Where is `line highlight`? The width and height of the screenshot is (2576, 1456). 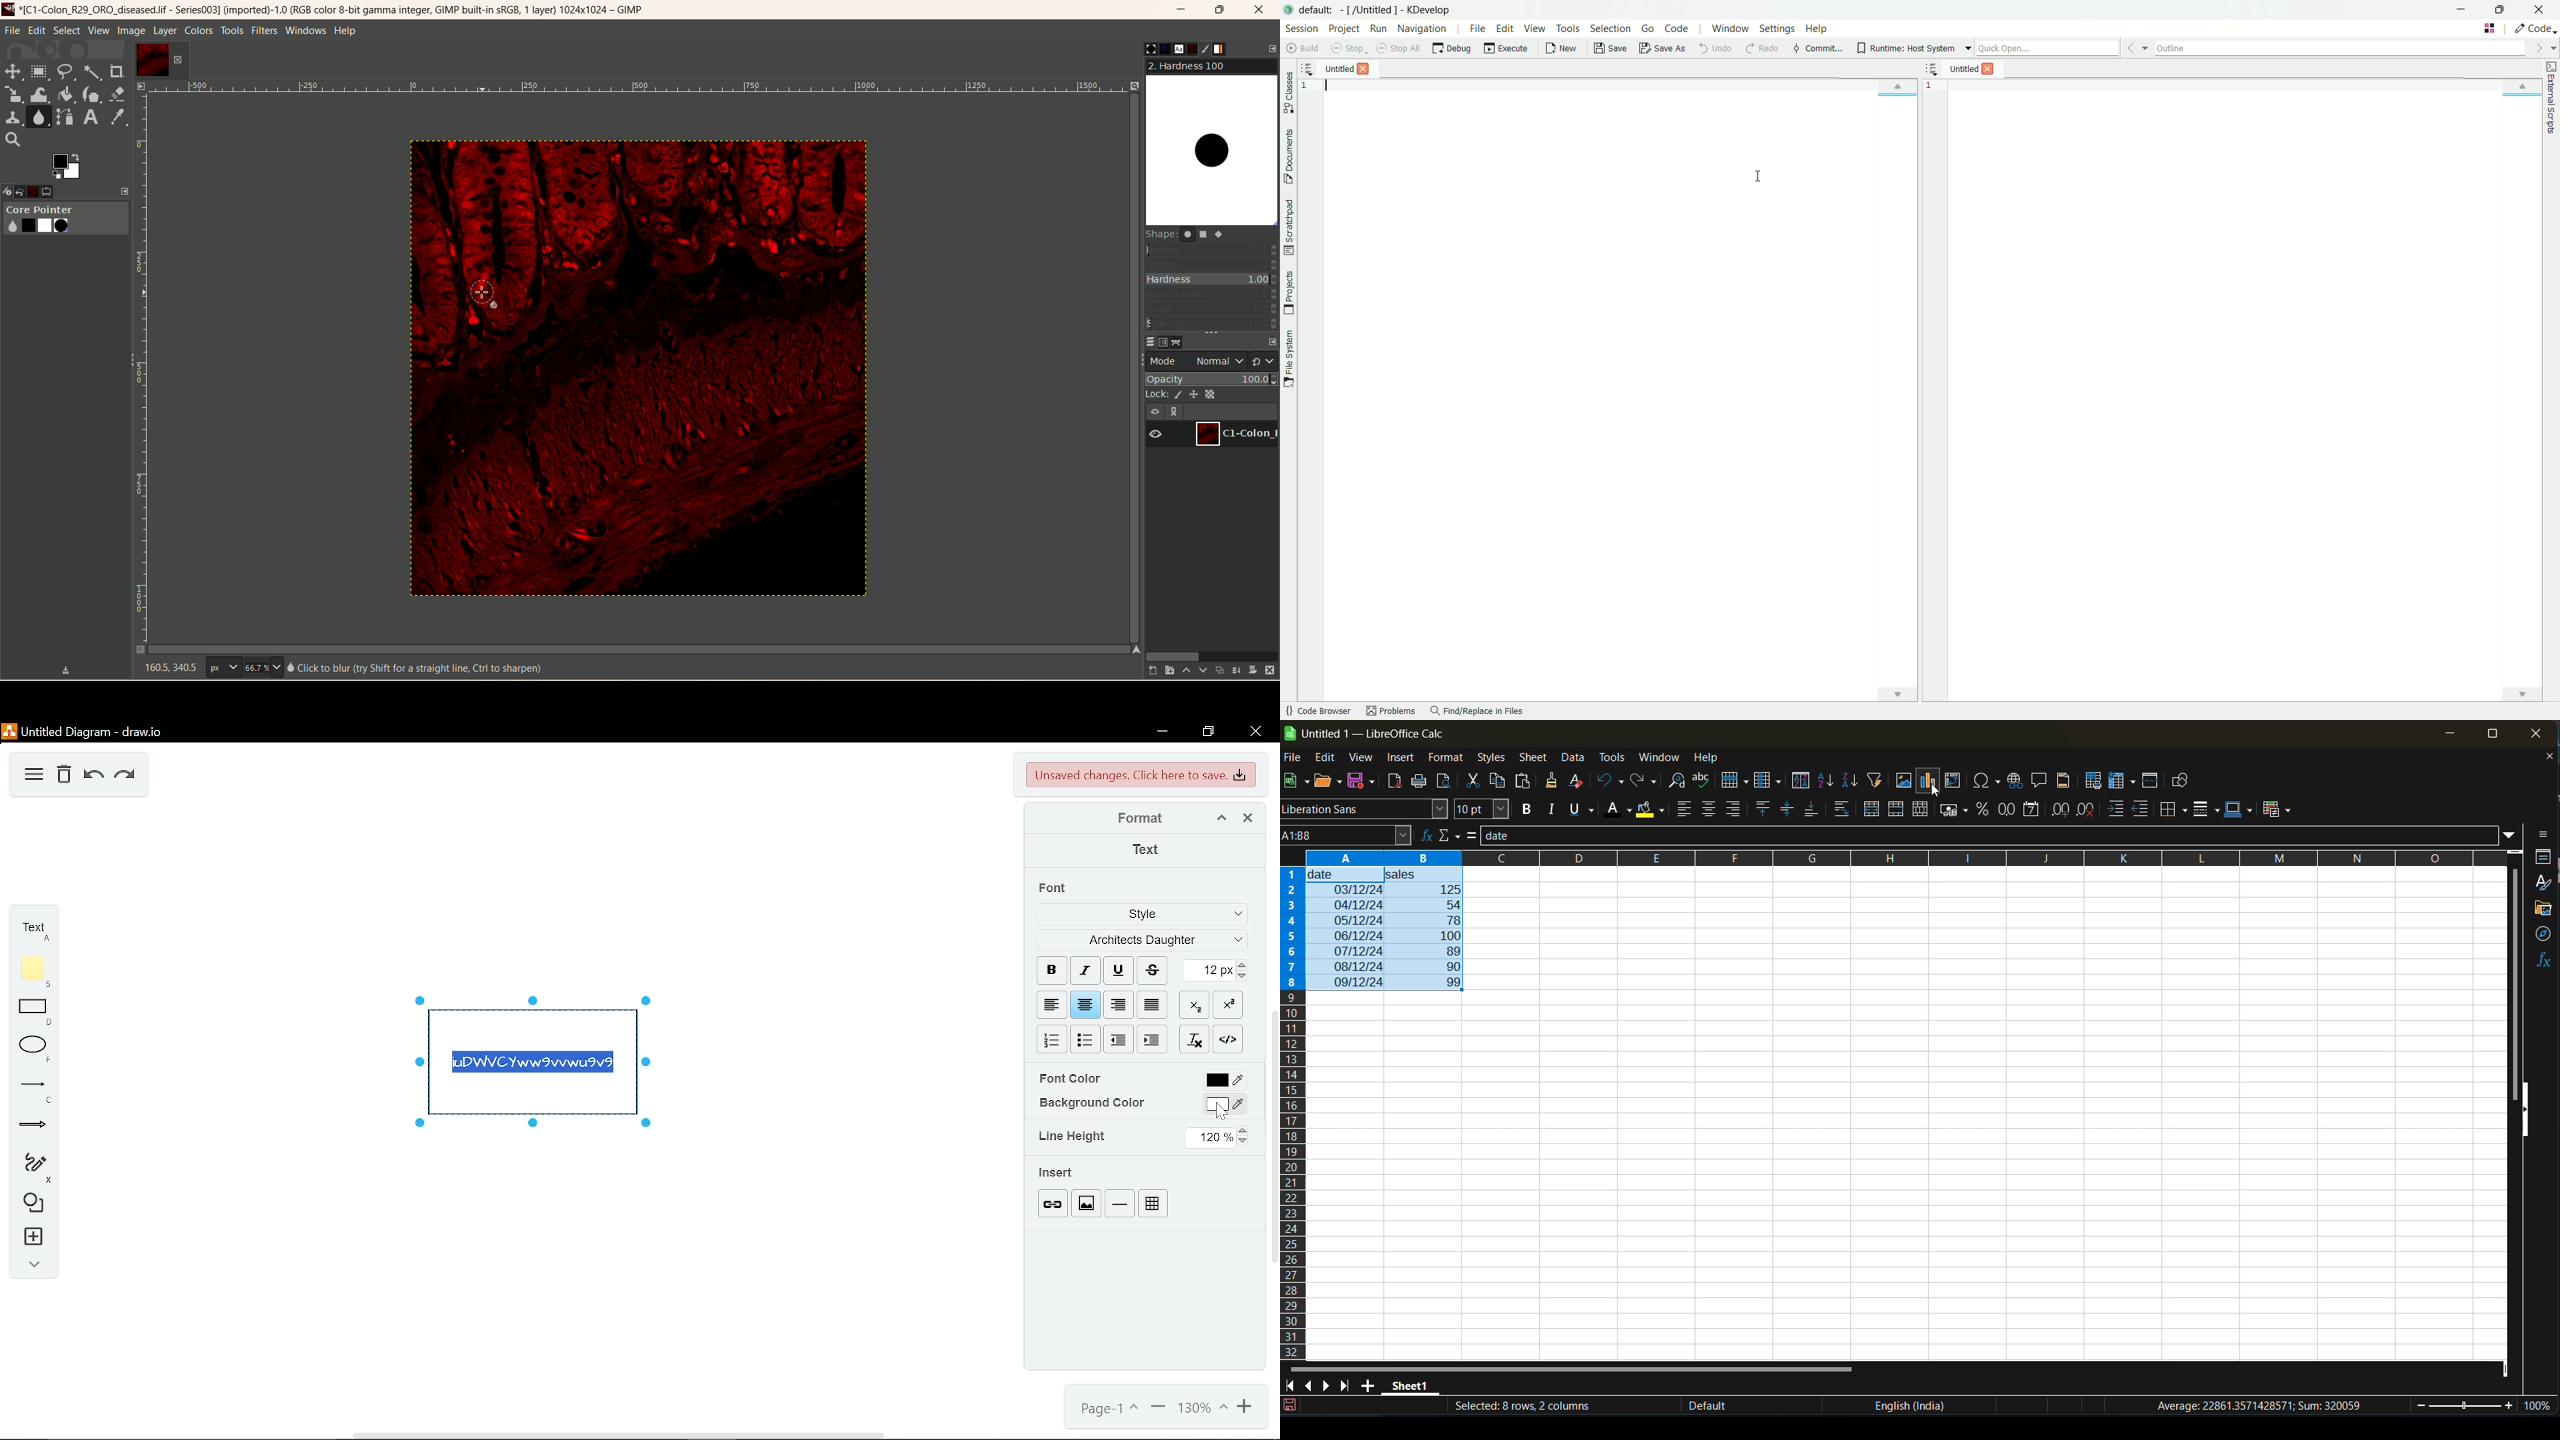
line highlight is located at coordinates (1074, 1136).